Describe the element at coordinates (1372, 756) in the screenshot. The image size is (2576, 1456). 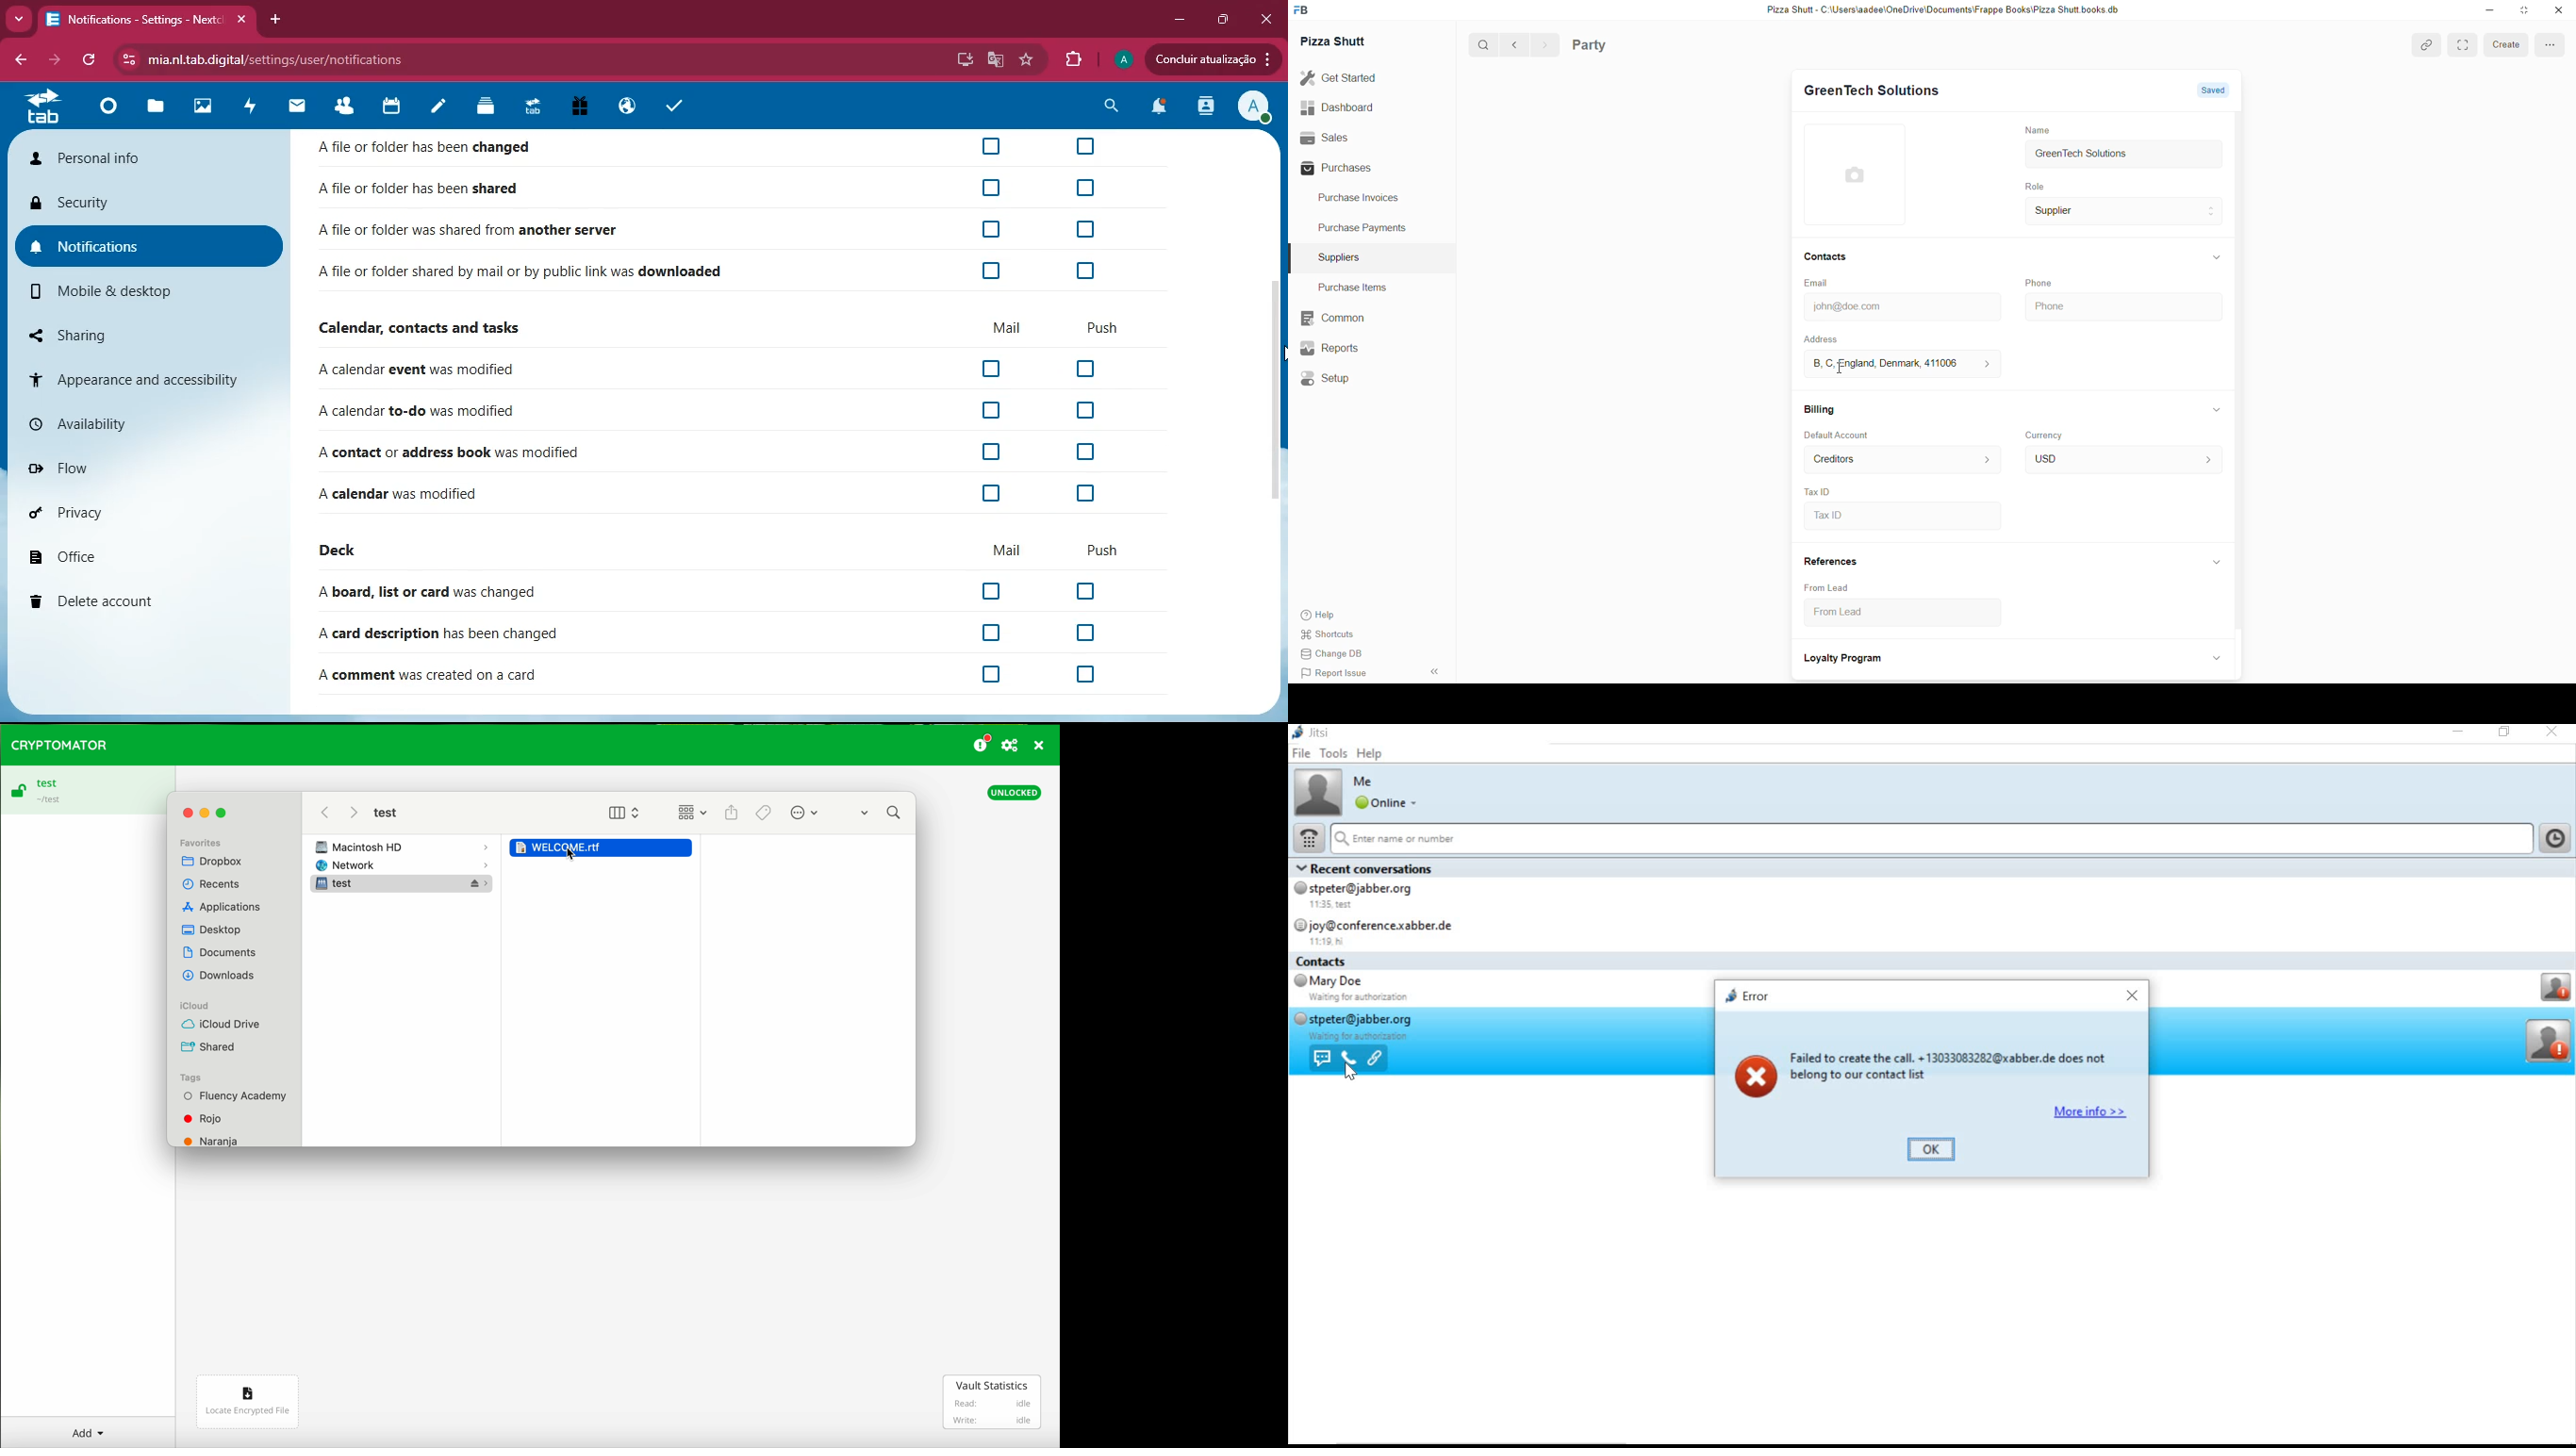
I see `help` at that location.